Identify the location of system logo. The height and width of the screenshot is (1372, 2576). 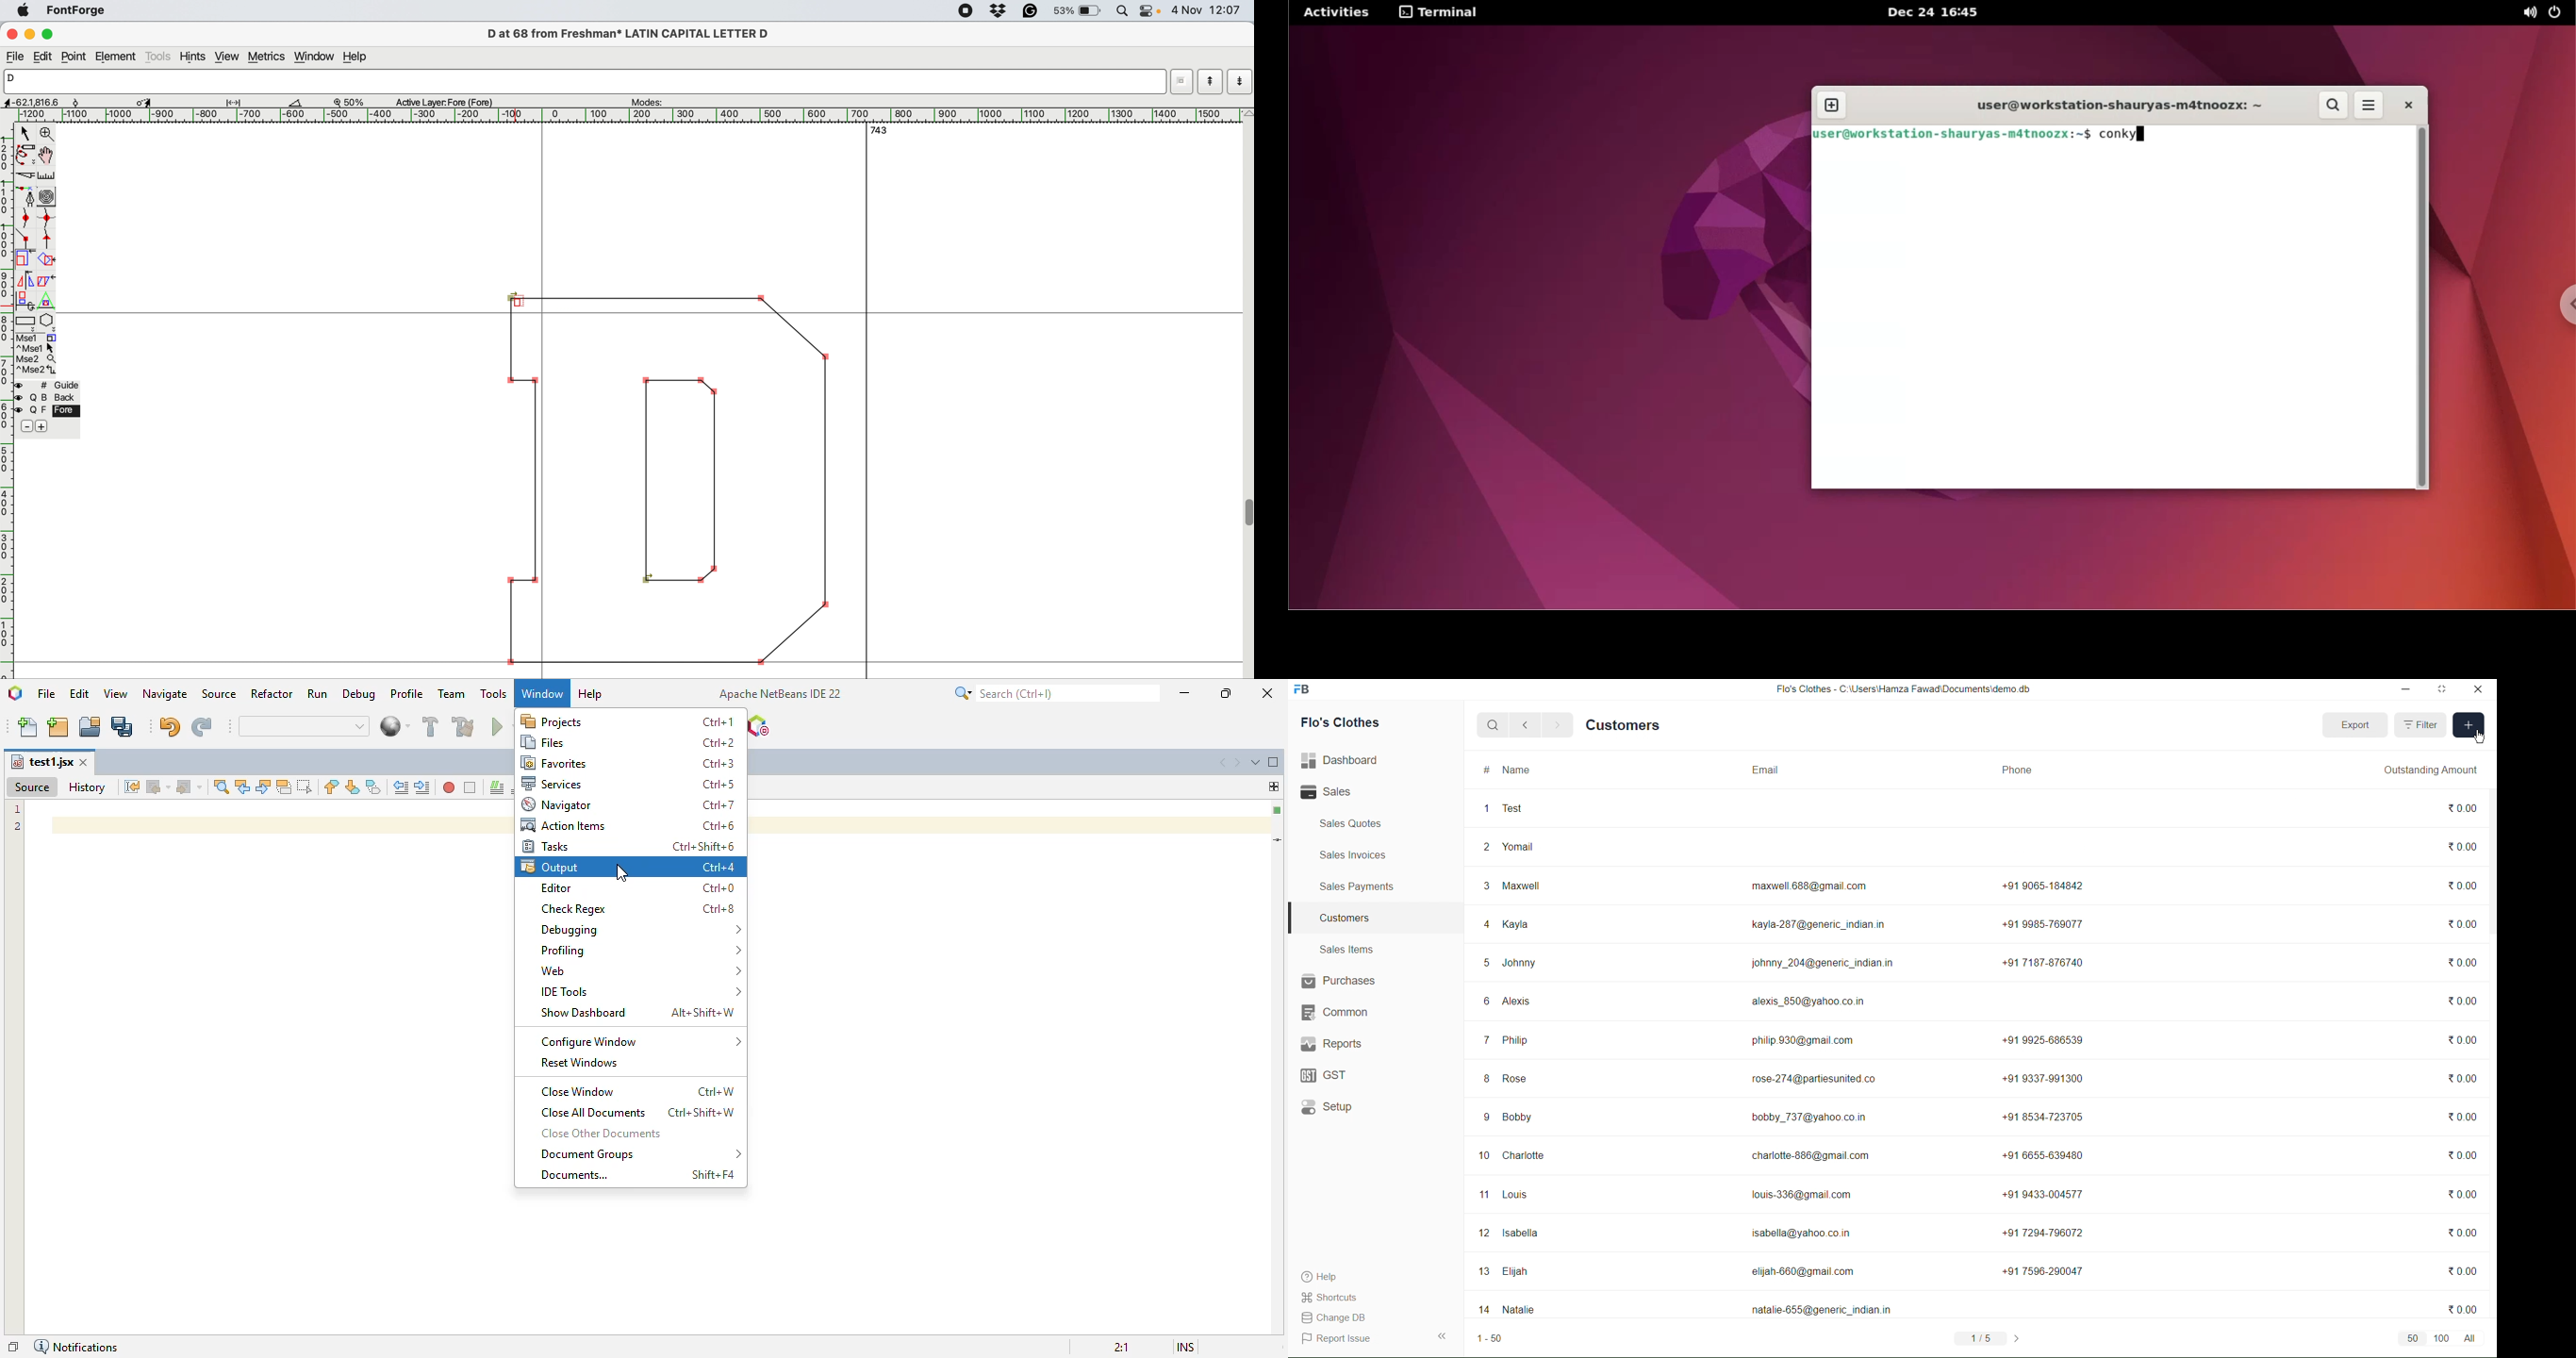
(24, 12).